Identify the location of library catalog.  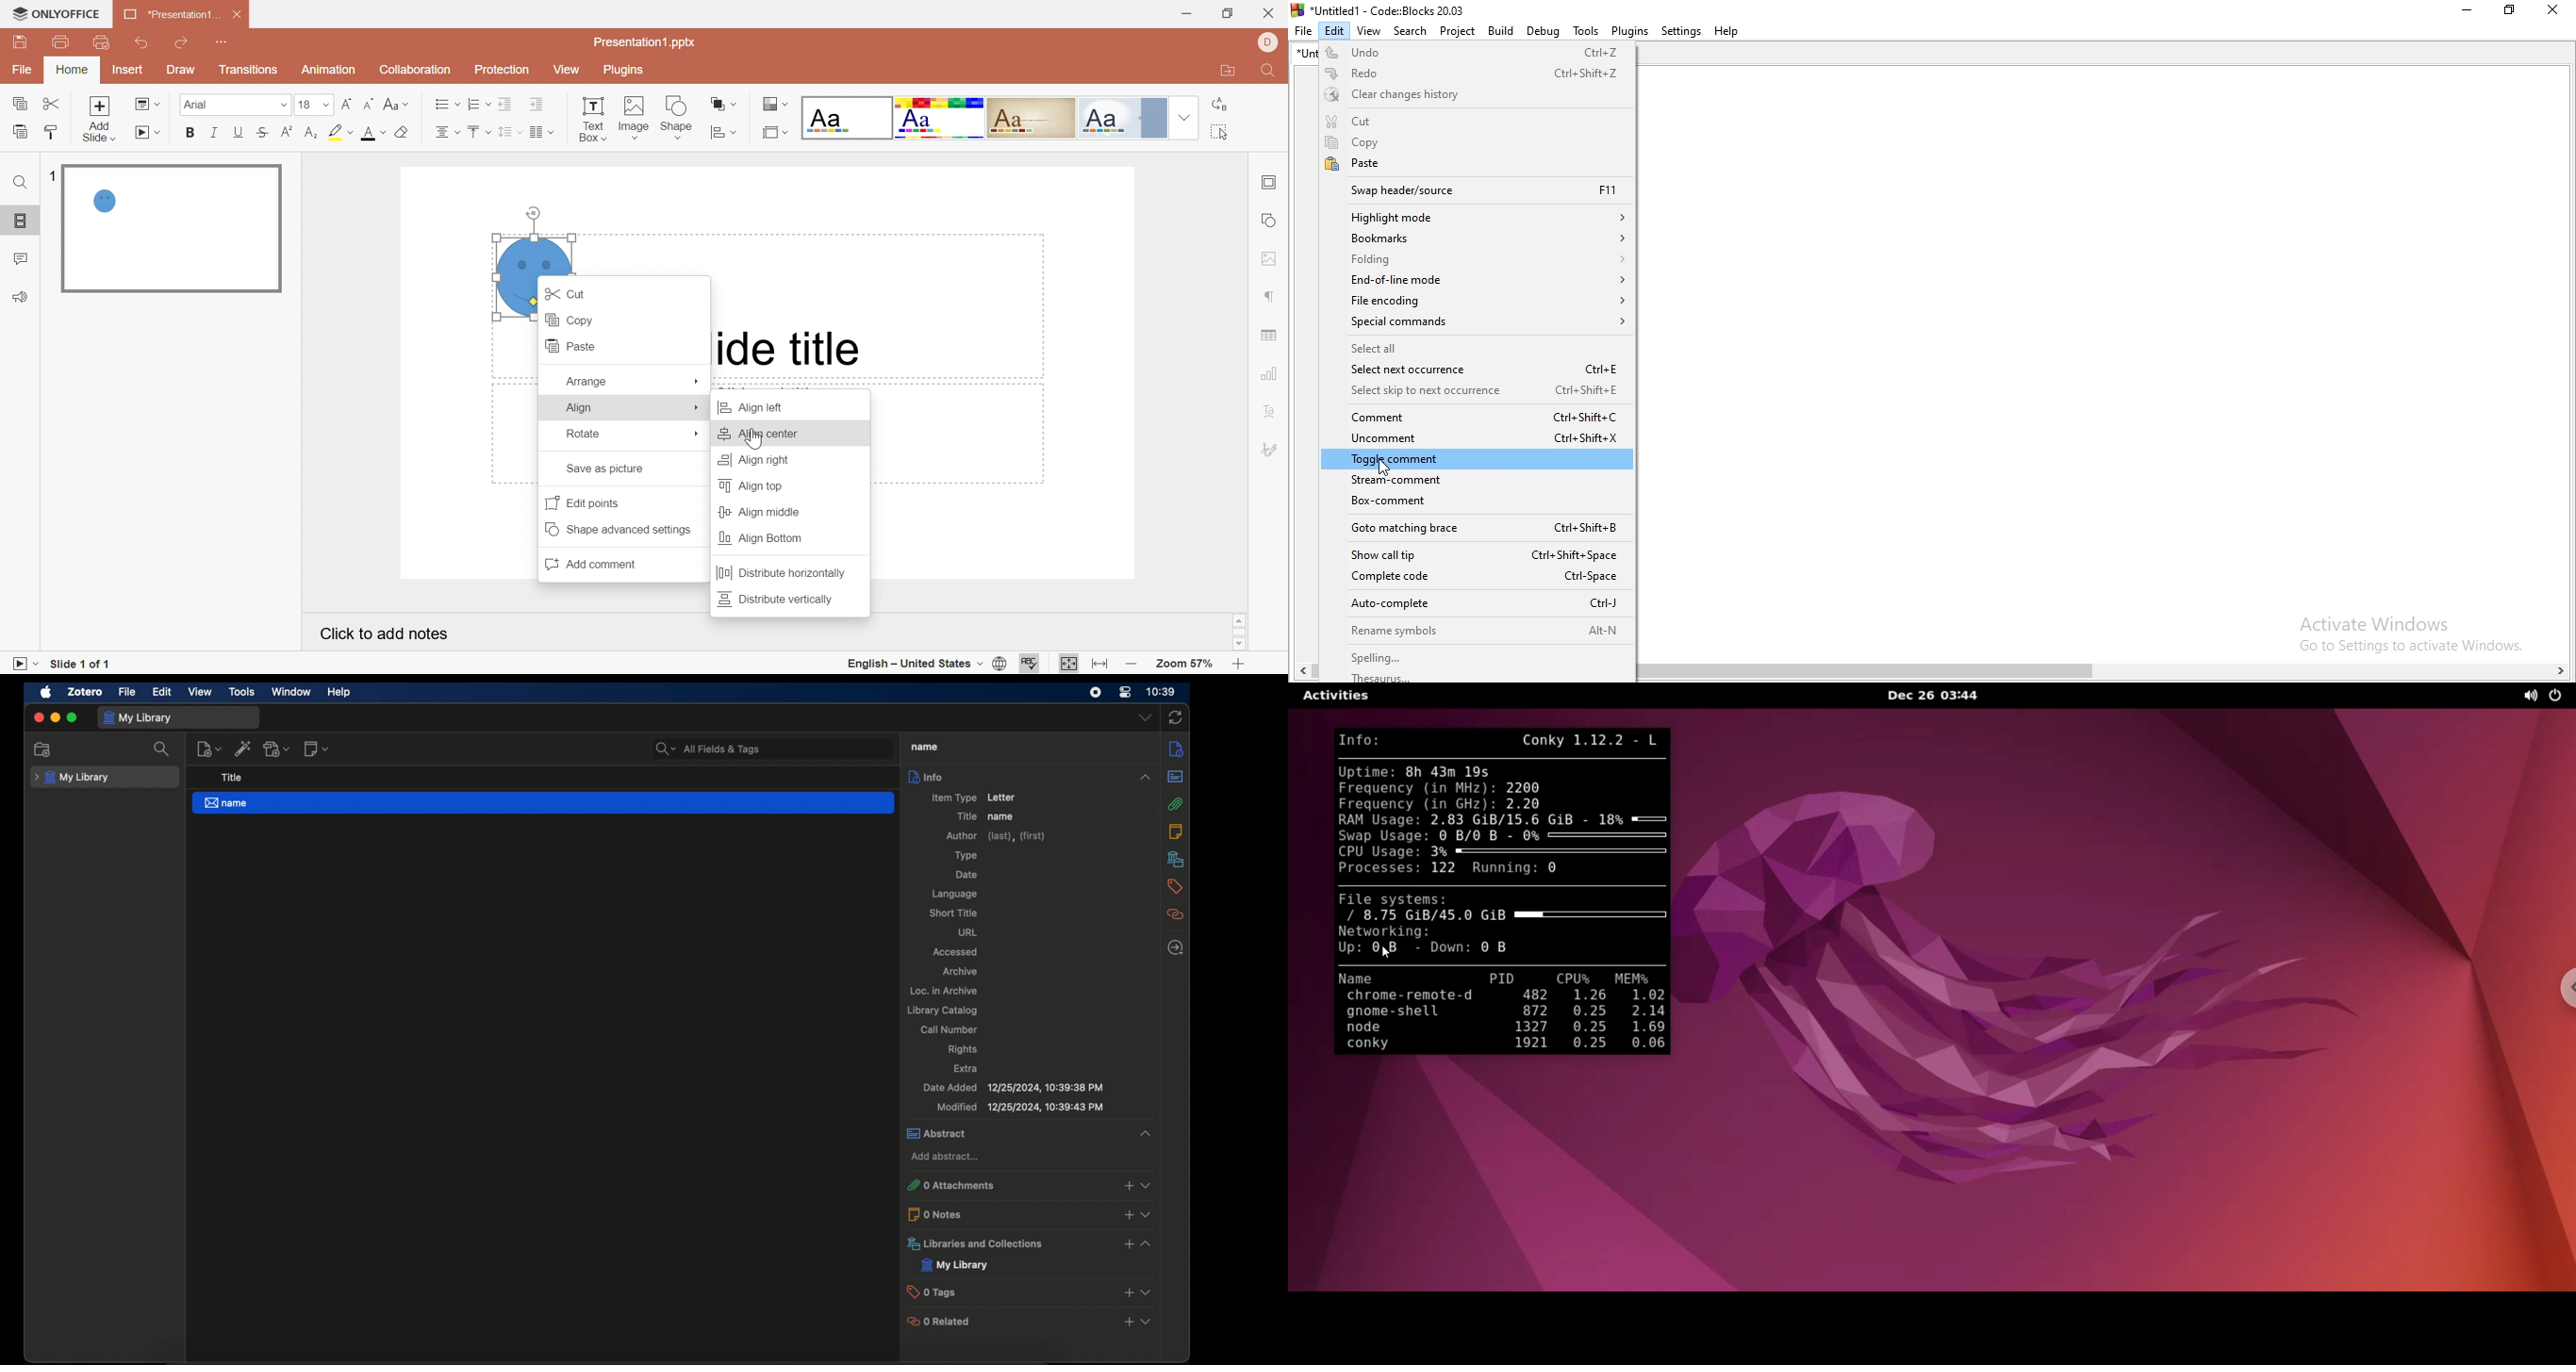
(946, 1010).